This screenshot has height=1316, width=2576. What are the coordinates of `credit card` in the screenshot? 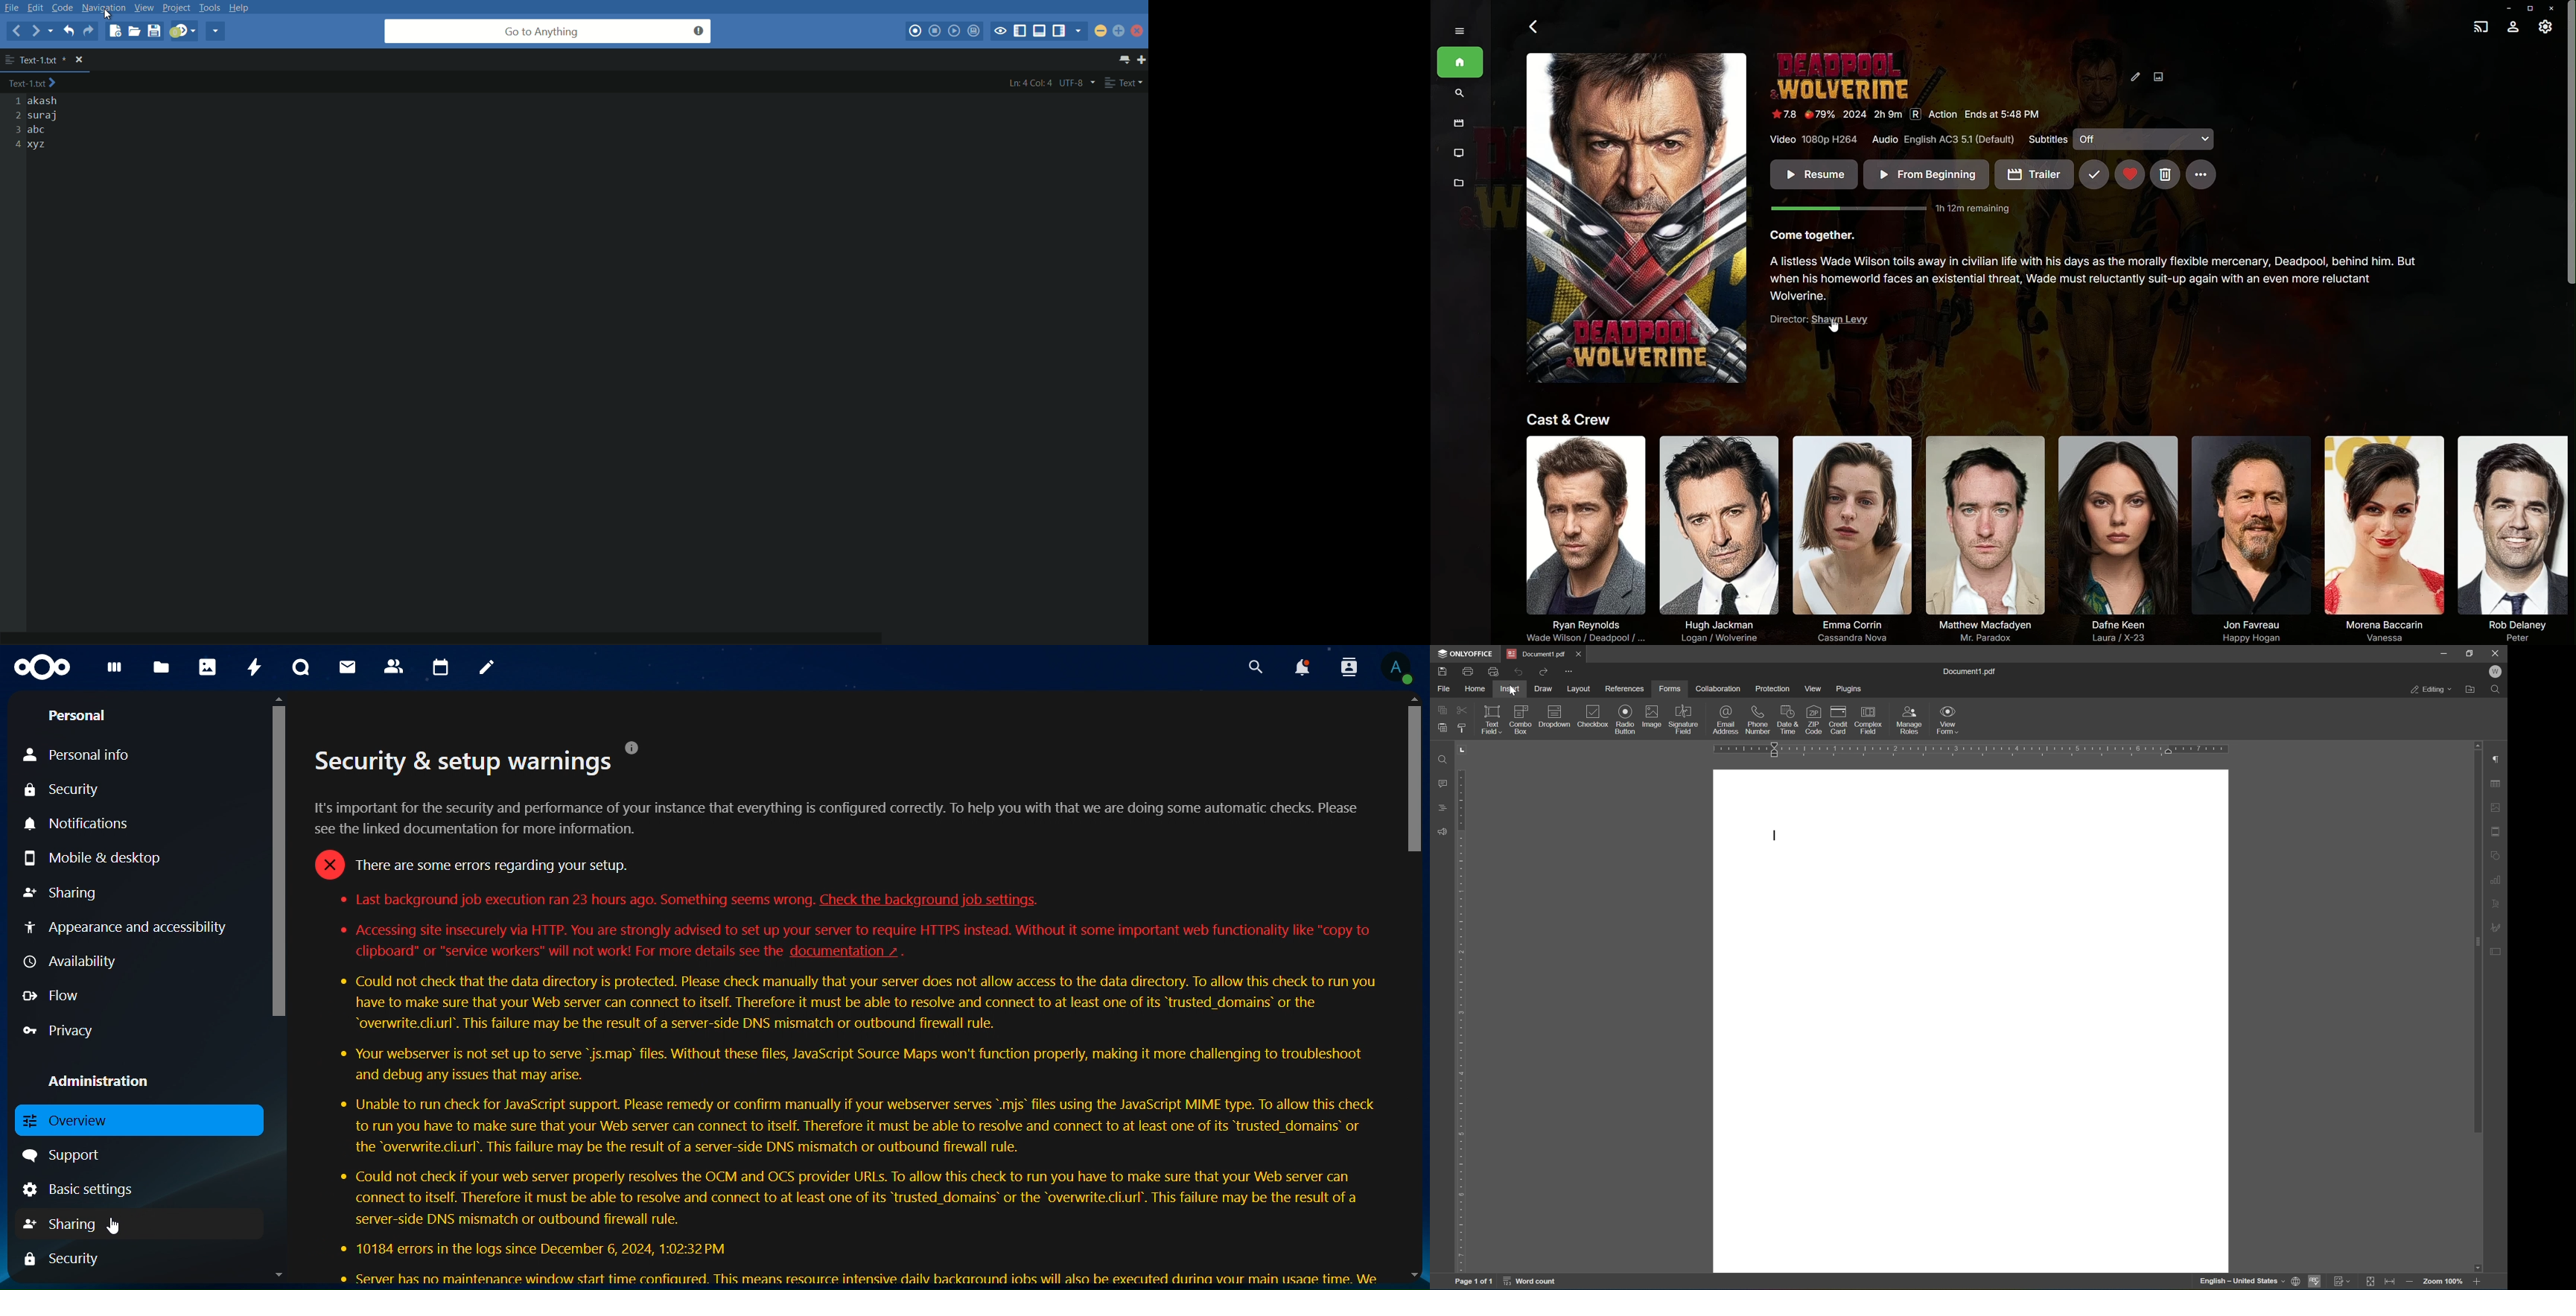 It's located at (1840, 720).